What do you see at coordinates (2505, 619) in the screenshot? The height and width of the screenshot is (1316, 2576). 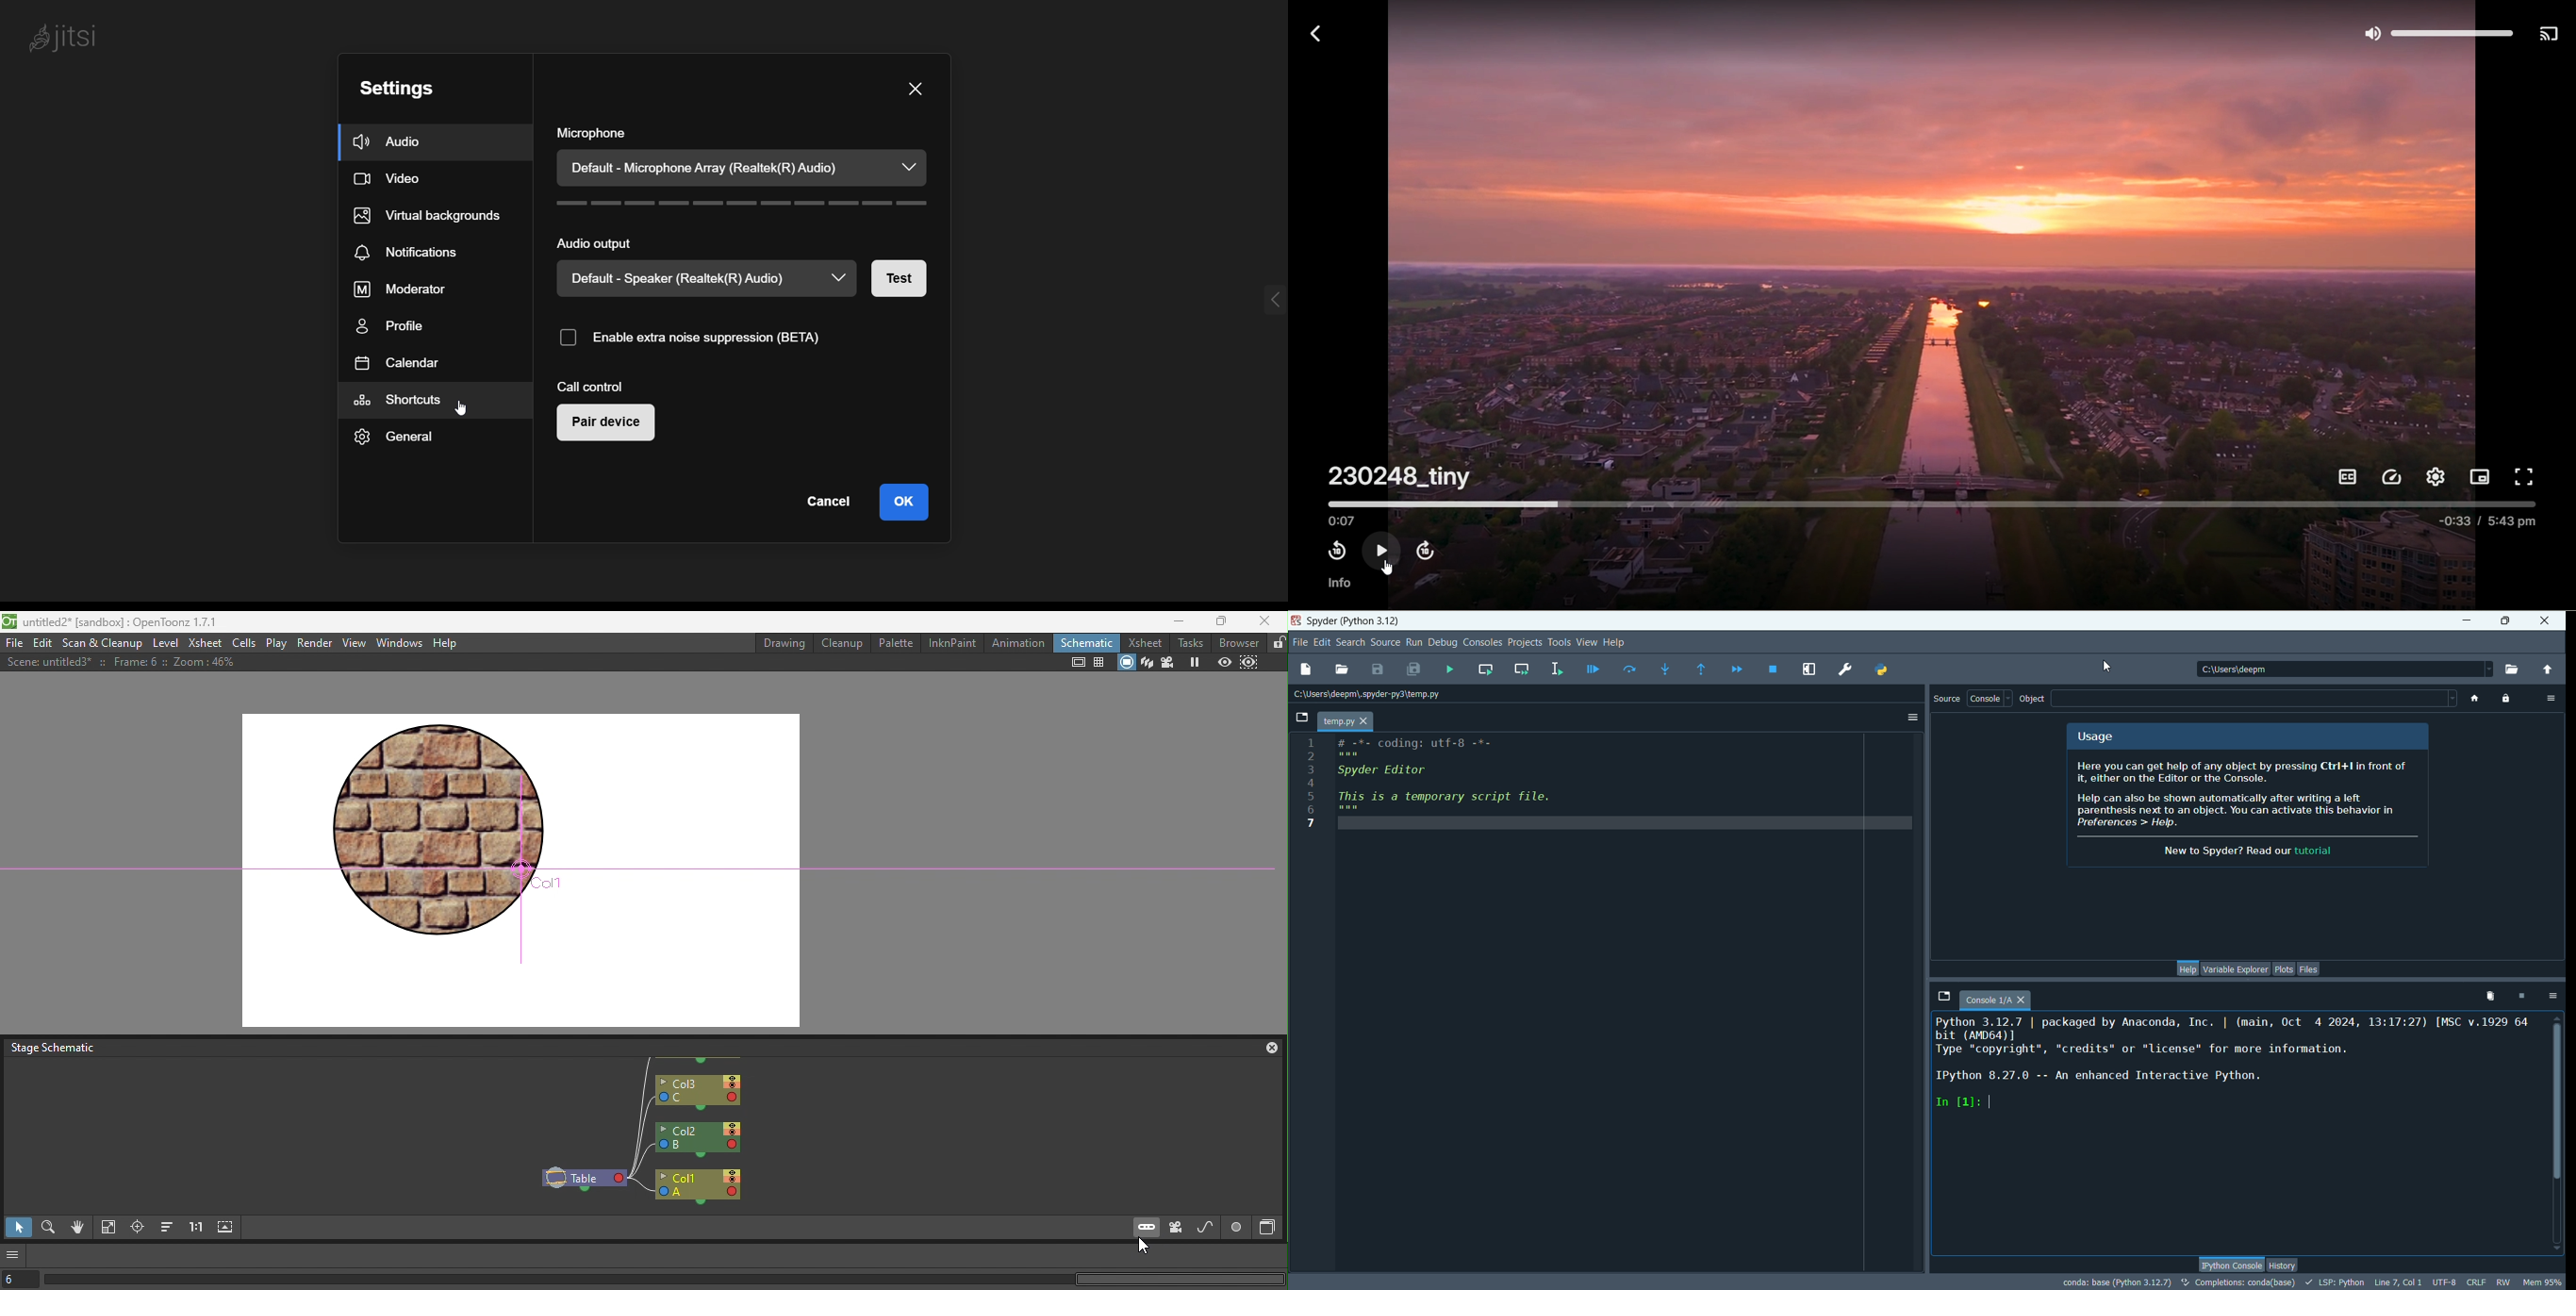 I see `maximize` at bounding box center [2505, 619].